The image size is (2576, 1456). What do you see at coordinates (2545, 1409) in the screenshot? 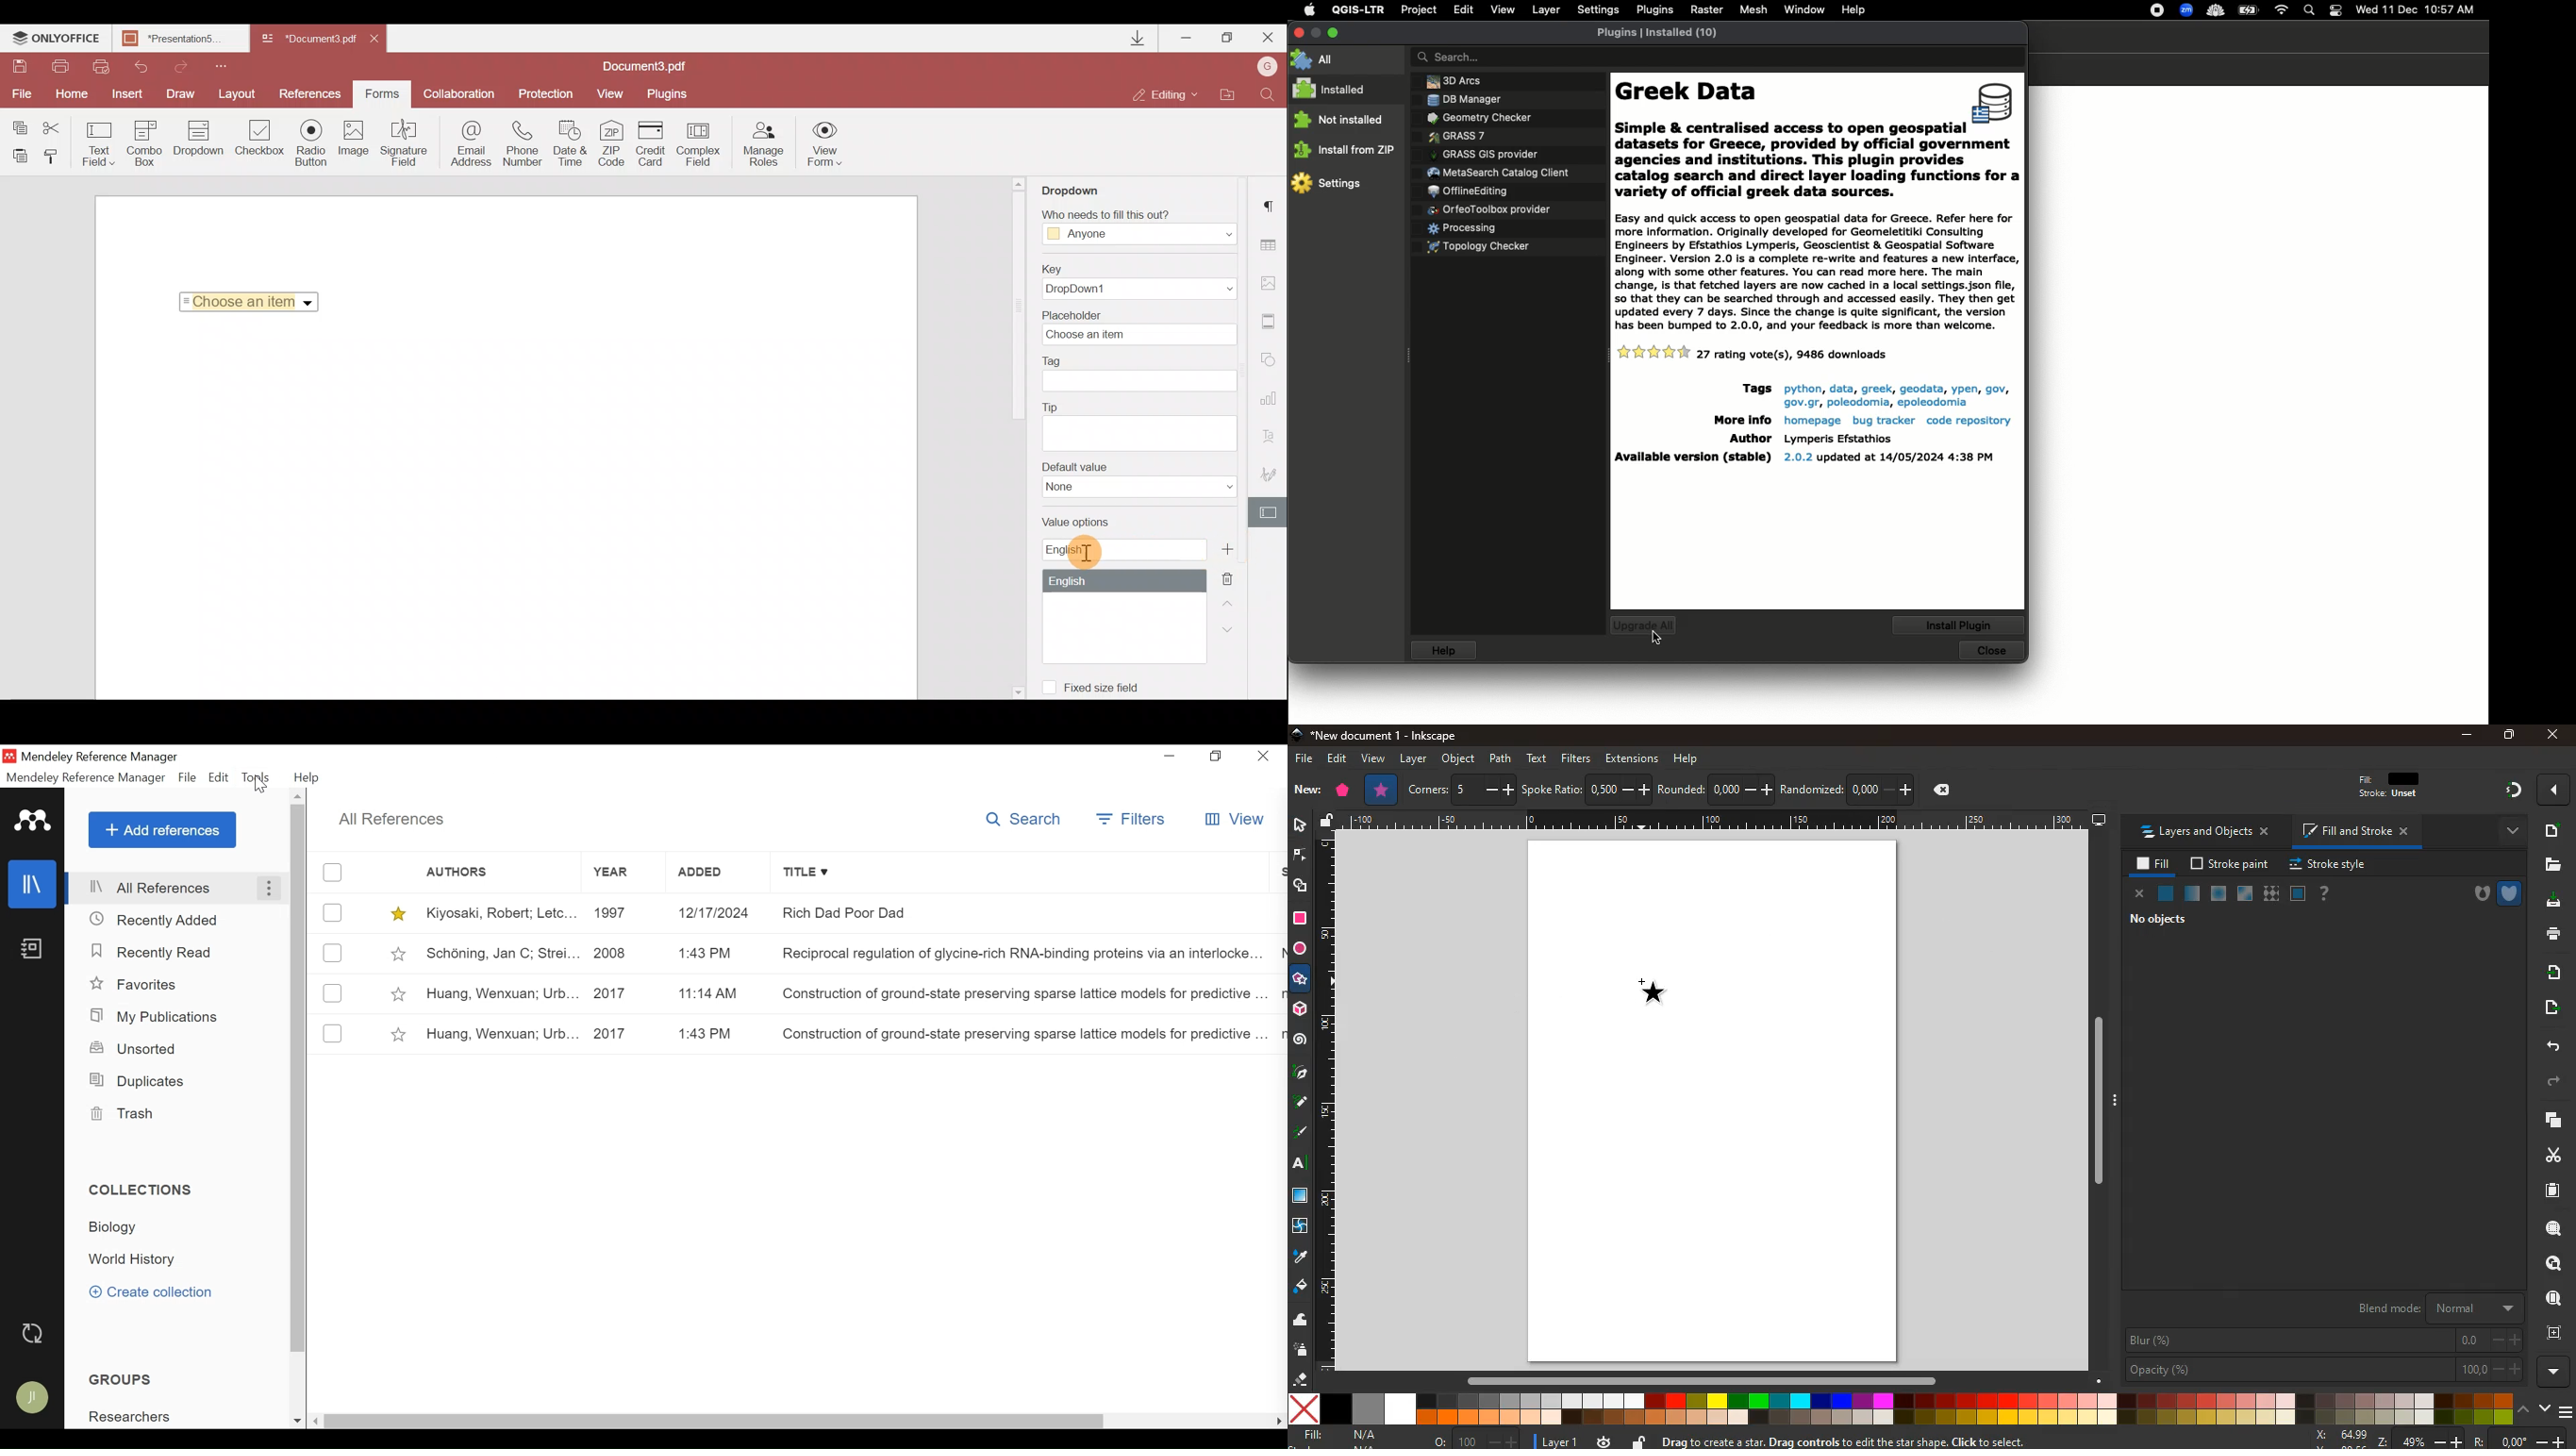
I see `down` at bounding box center [2545, 1409].